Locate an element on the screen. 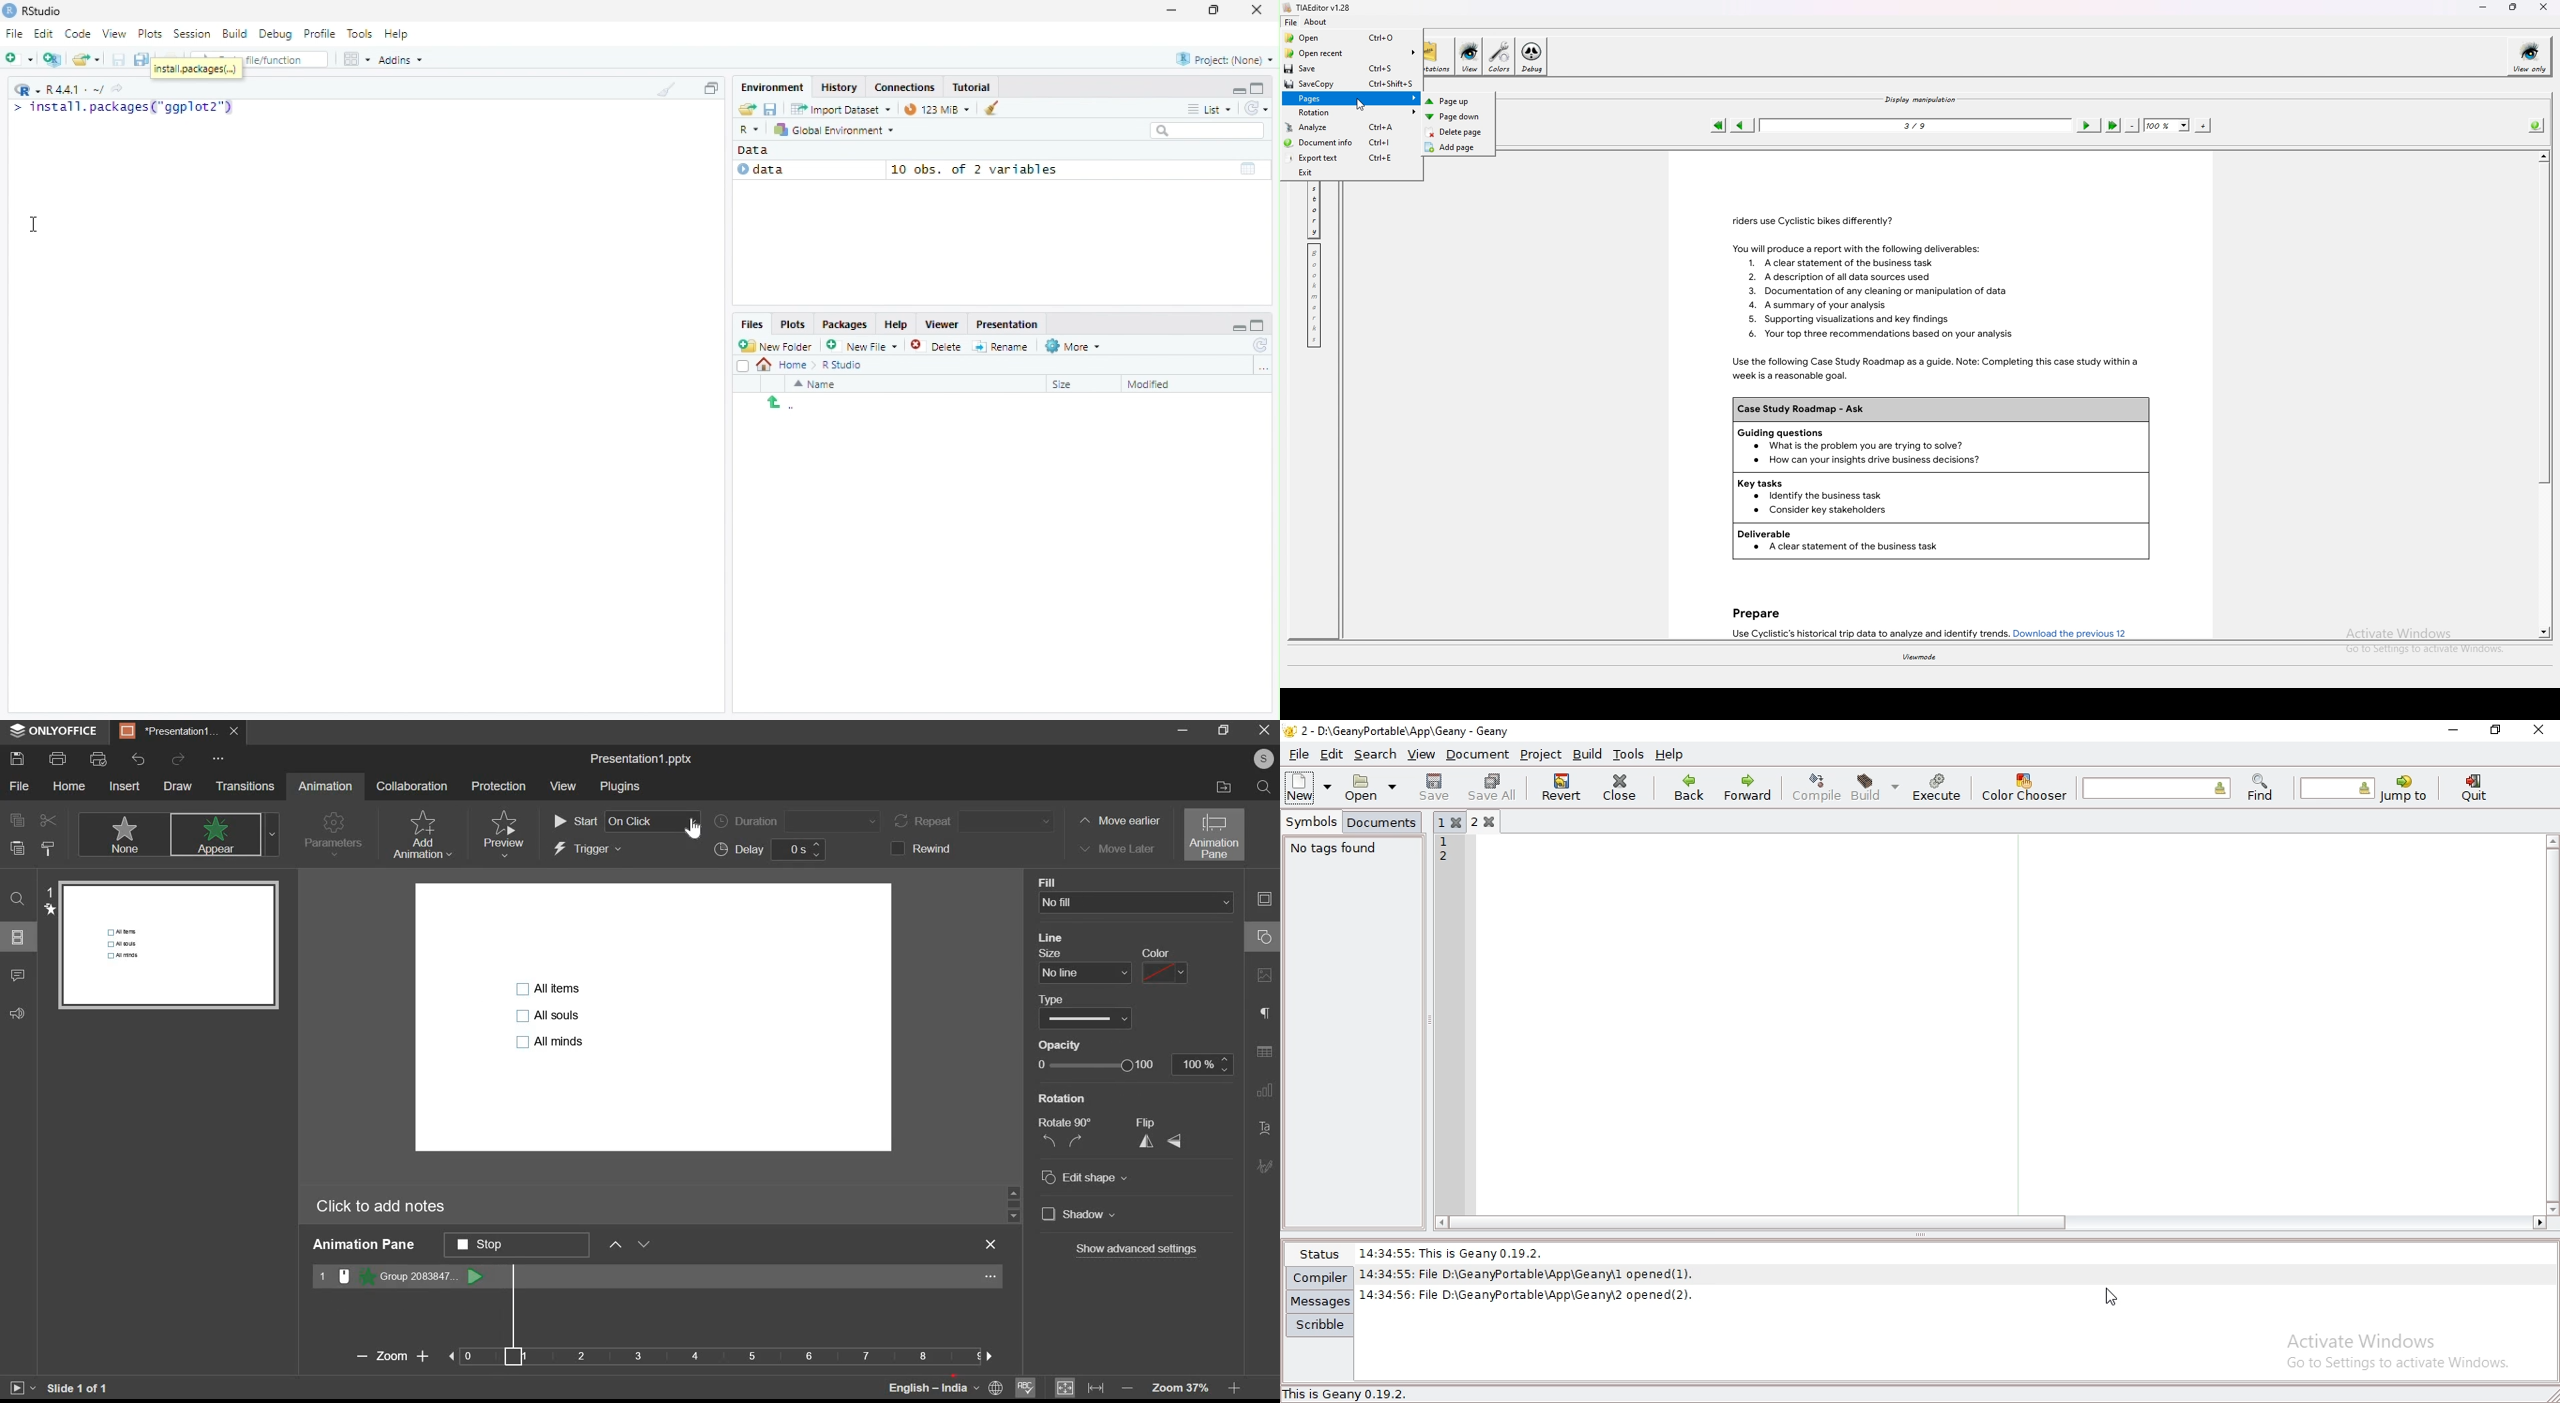 This screenshot has width=2576, height=1428. presentation is located at coordinates (1010, 324).